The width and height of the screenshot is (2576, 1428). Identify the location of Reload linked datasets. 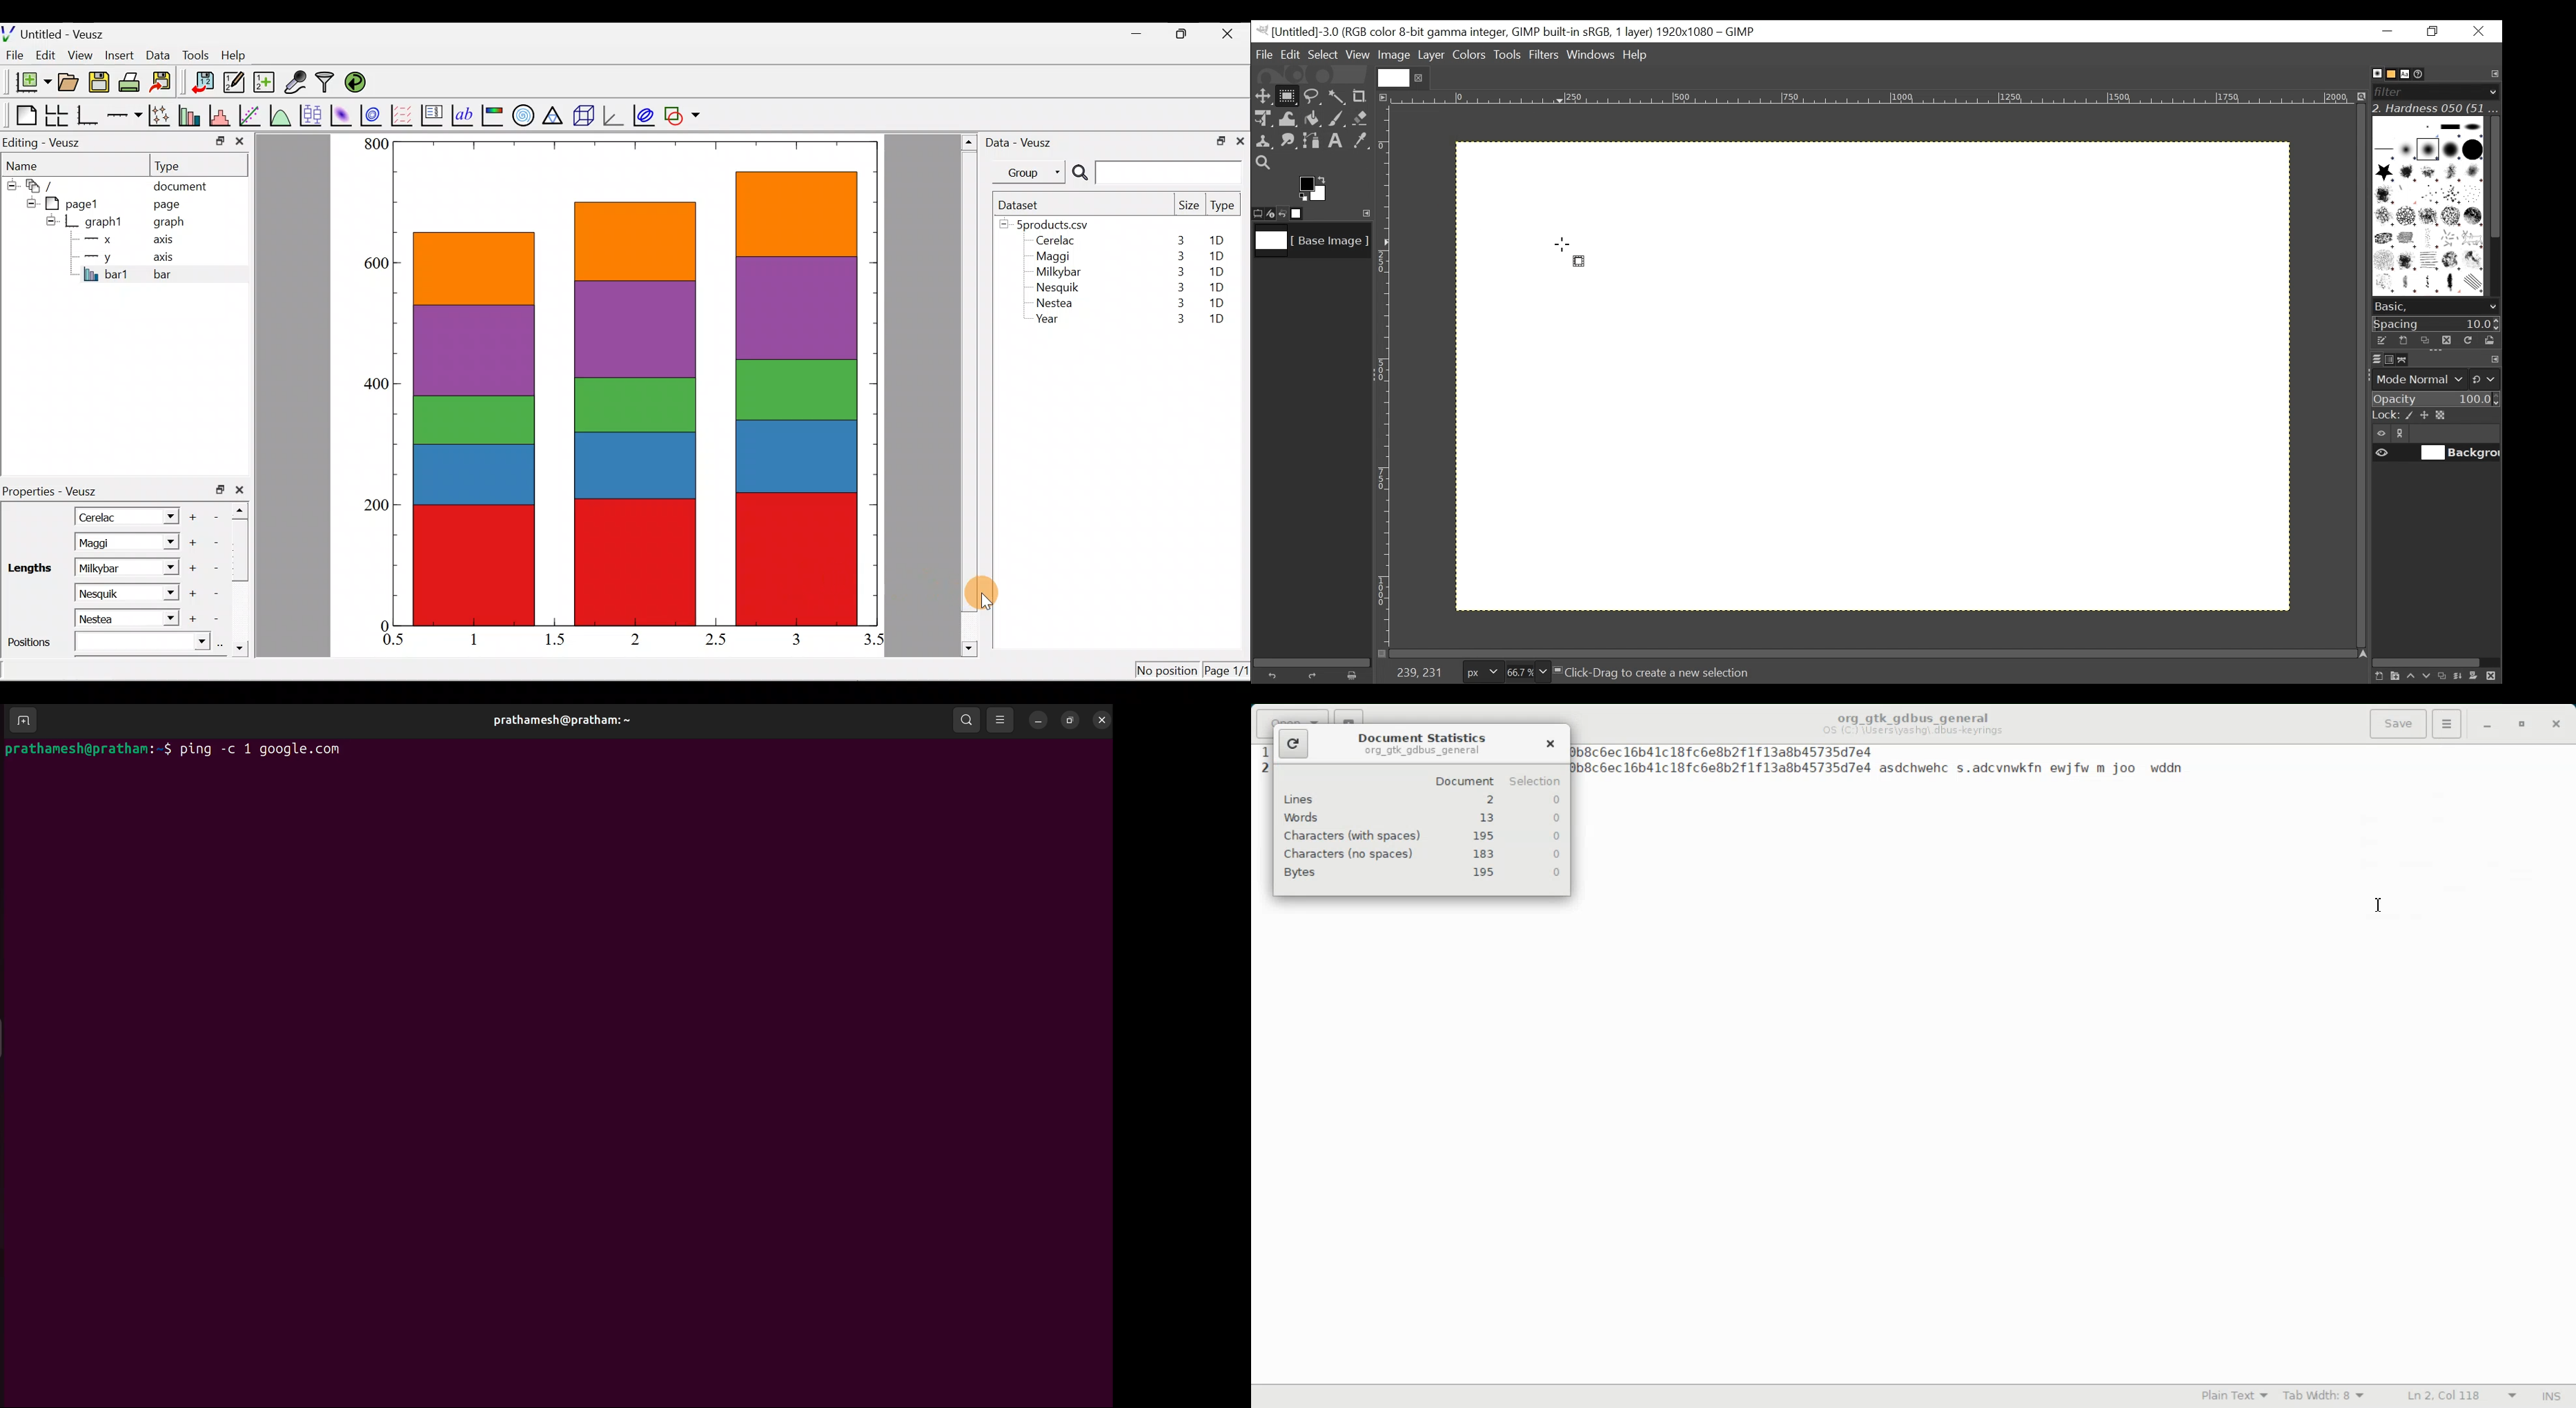
(358, 81).